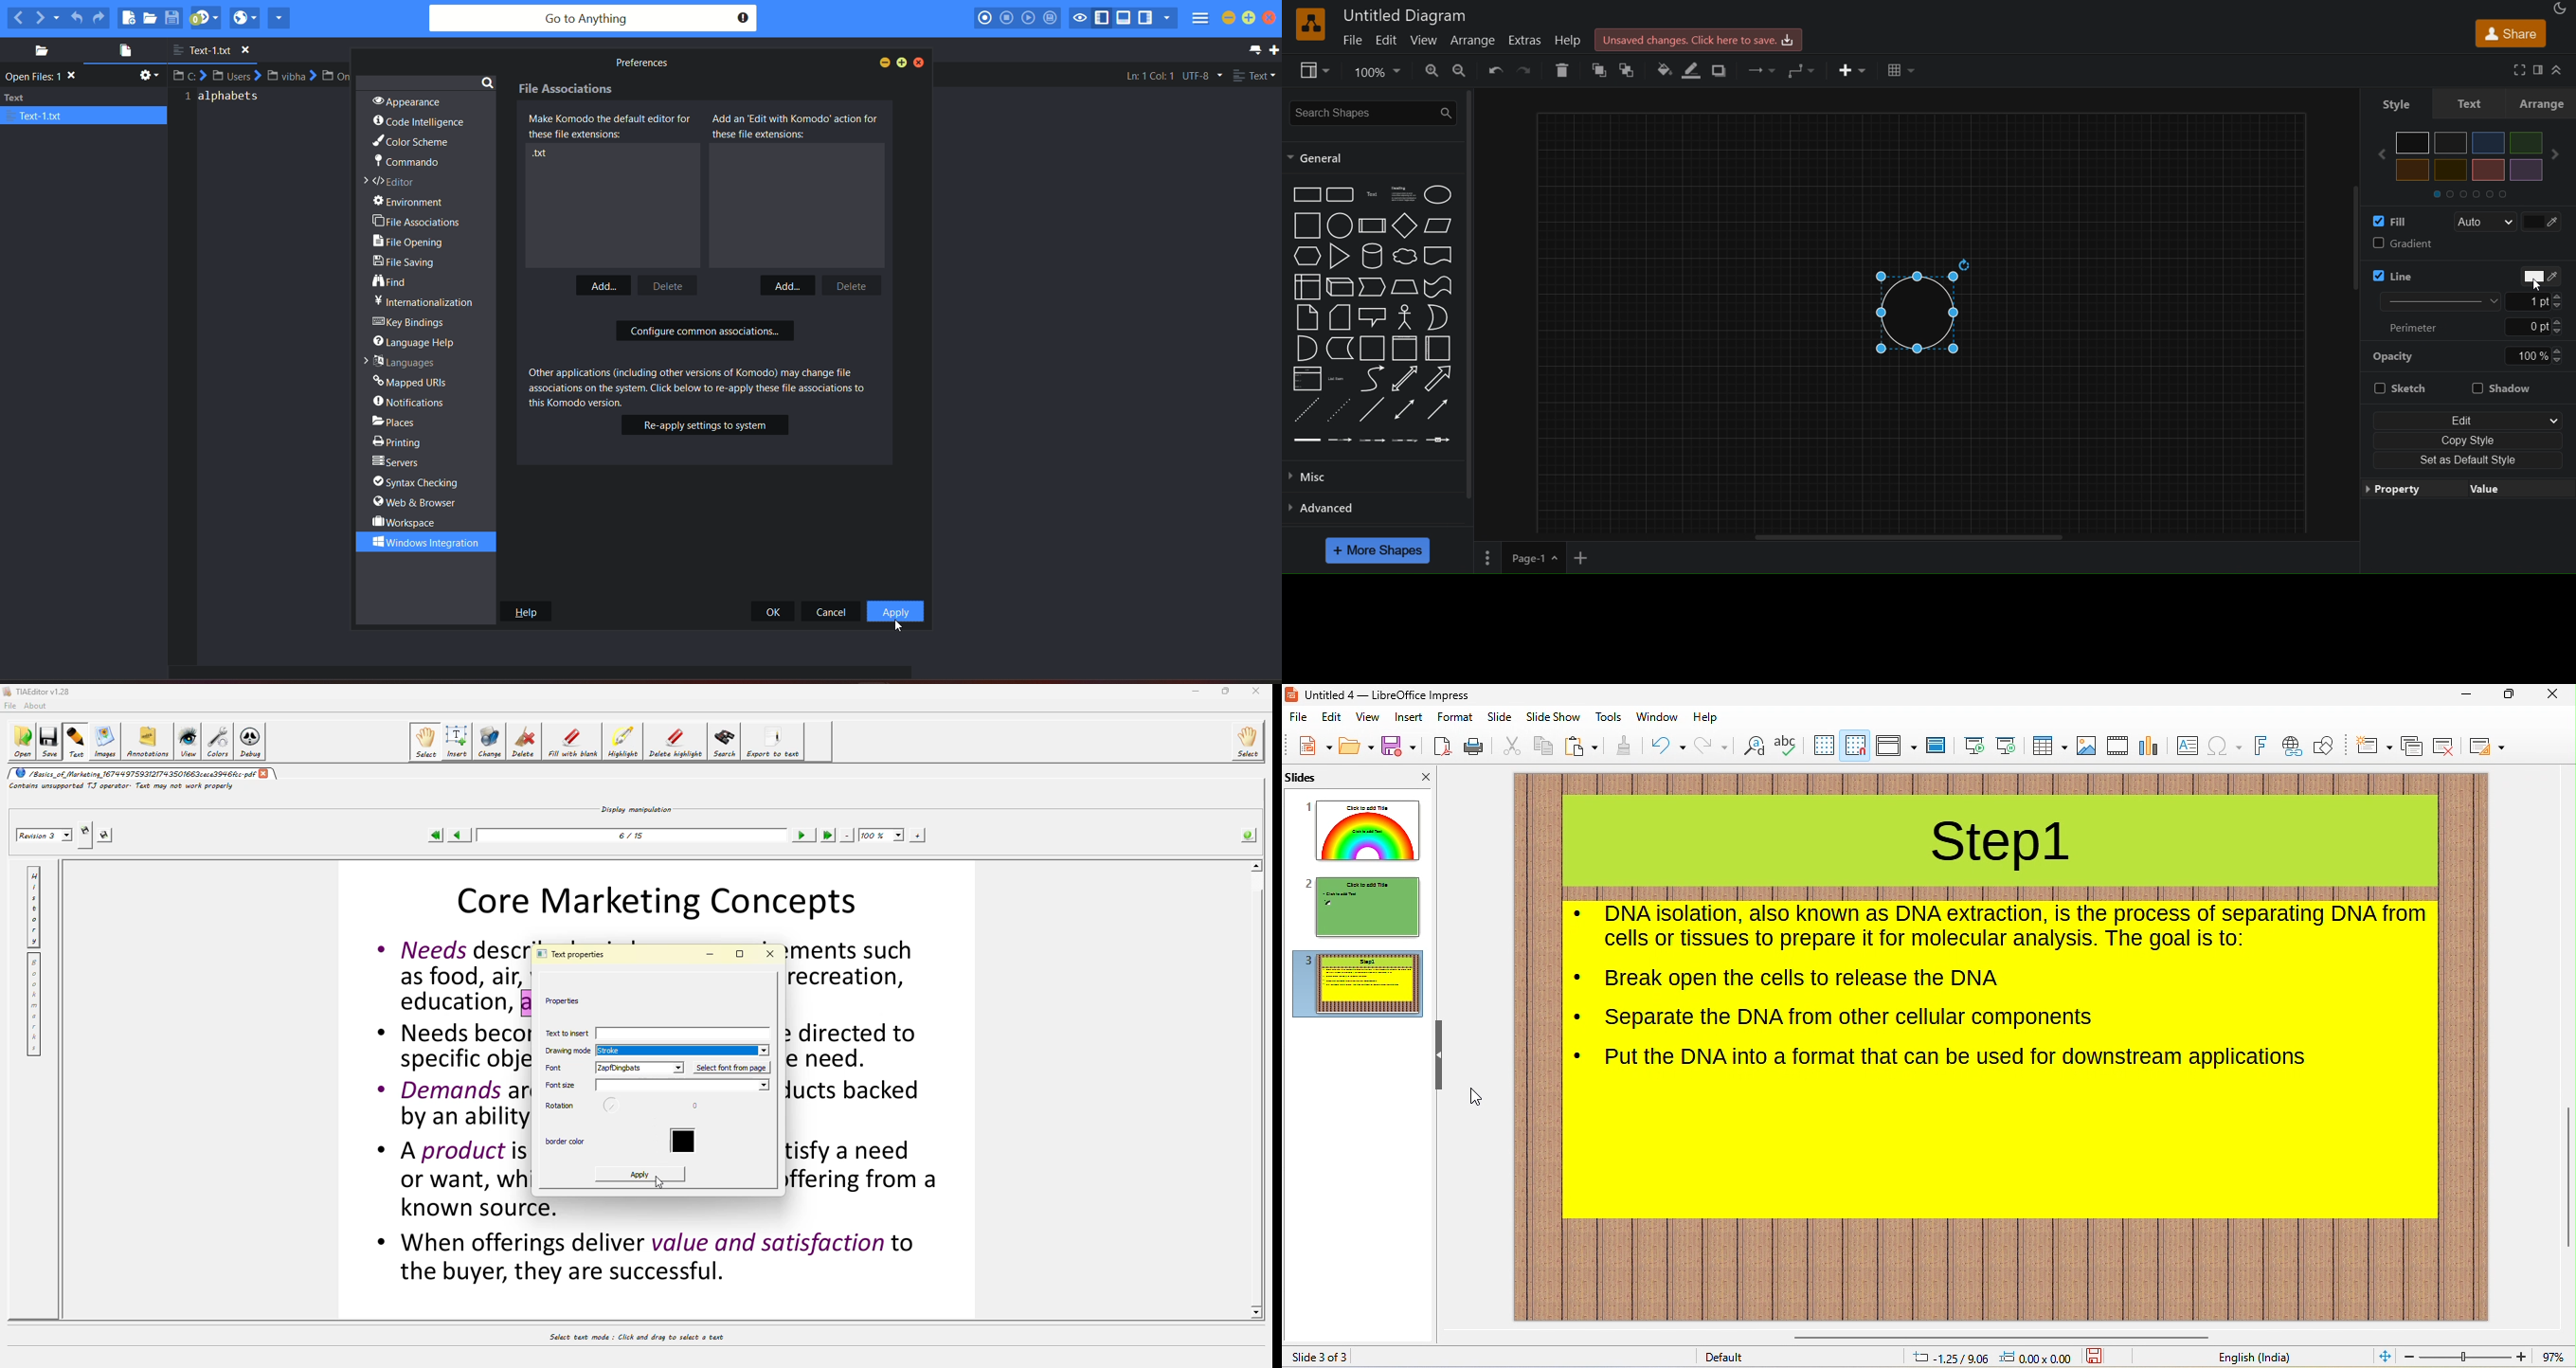 The width and height of the screenshot is (2576, 1372). What do you see at coordinates (1306, 193) in the screenshot?
I see `rectangle` at bounding box center [1306, 193].